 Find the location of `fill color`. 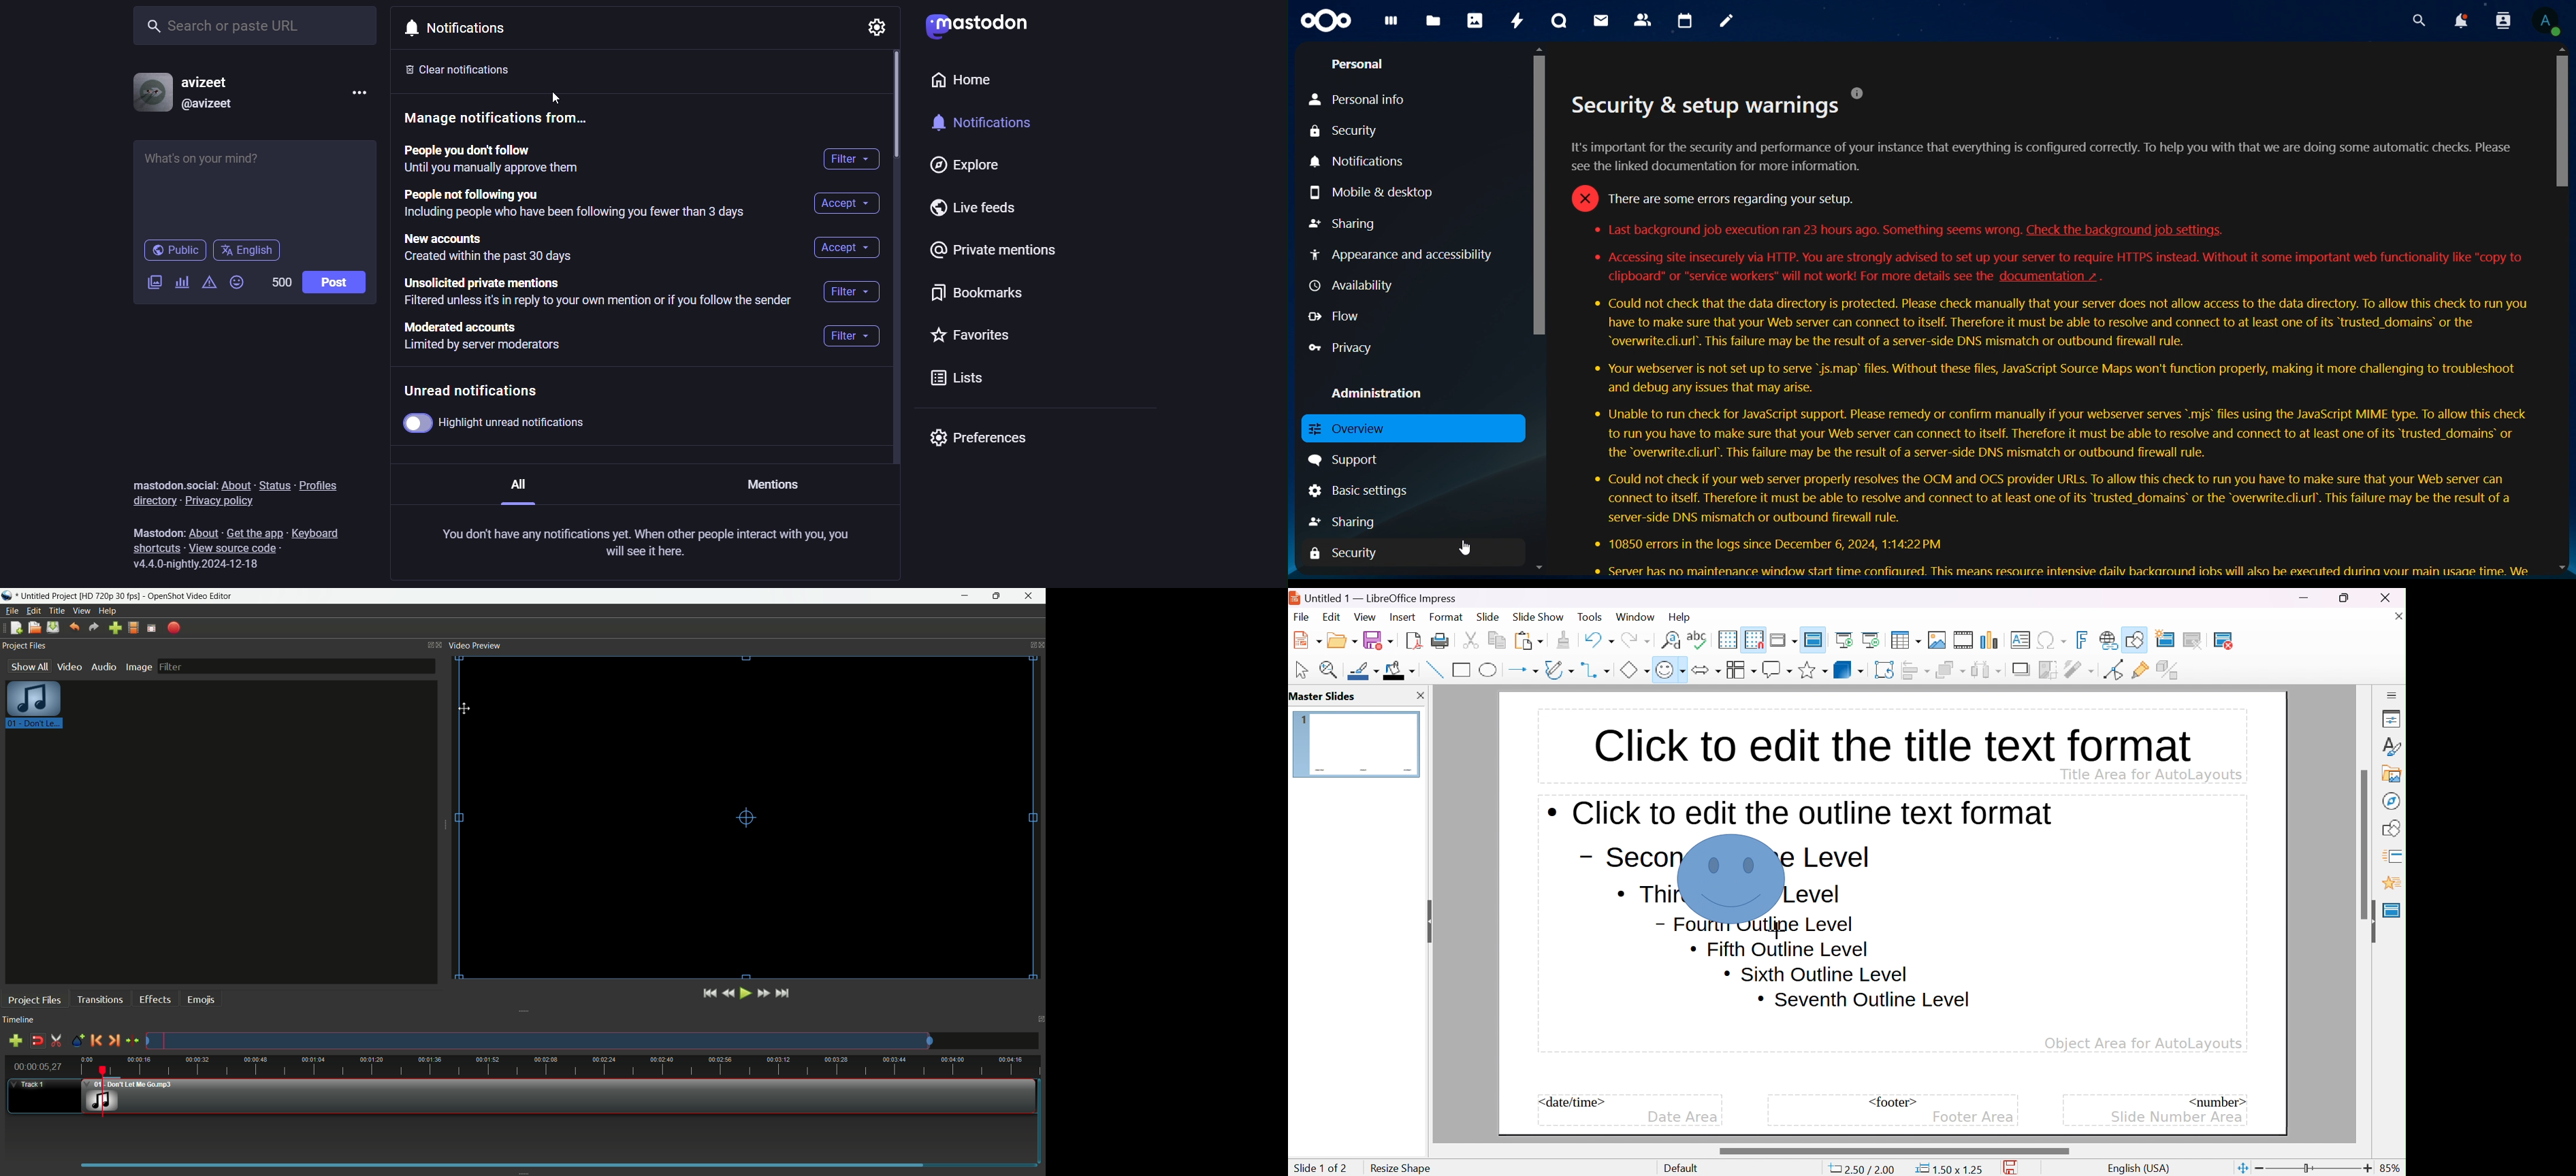

fill color is located at coordinates (1399, 670).